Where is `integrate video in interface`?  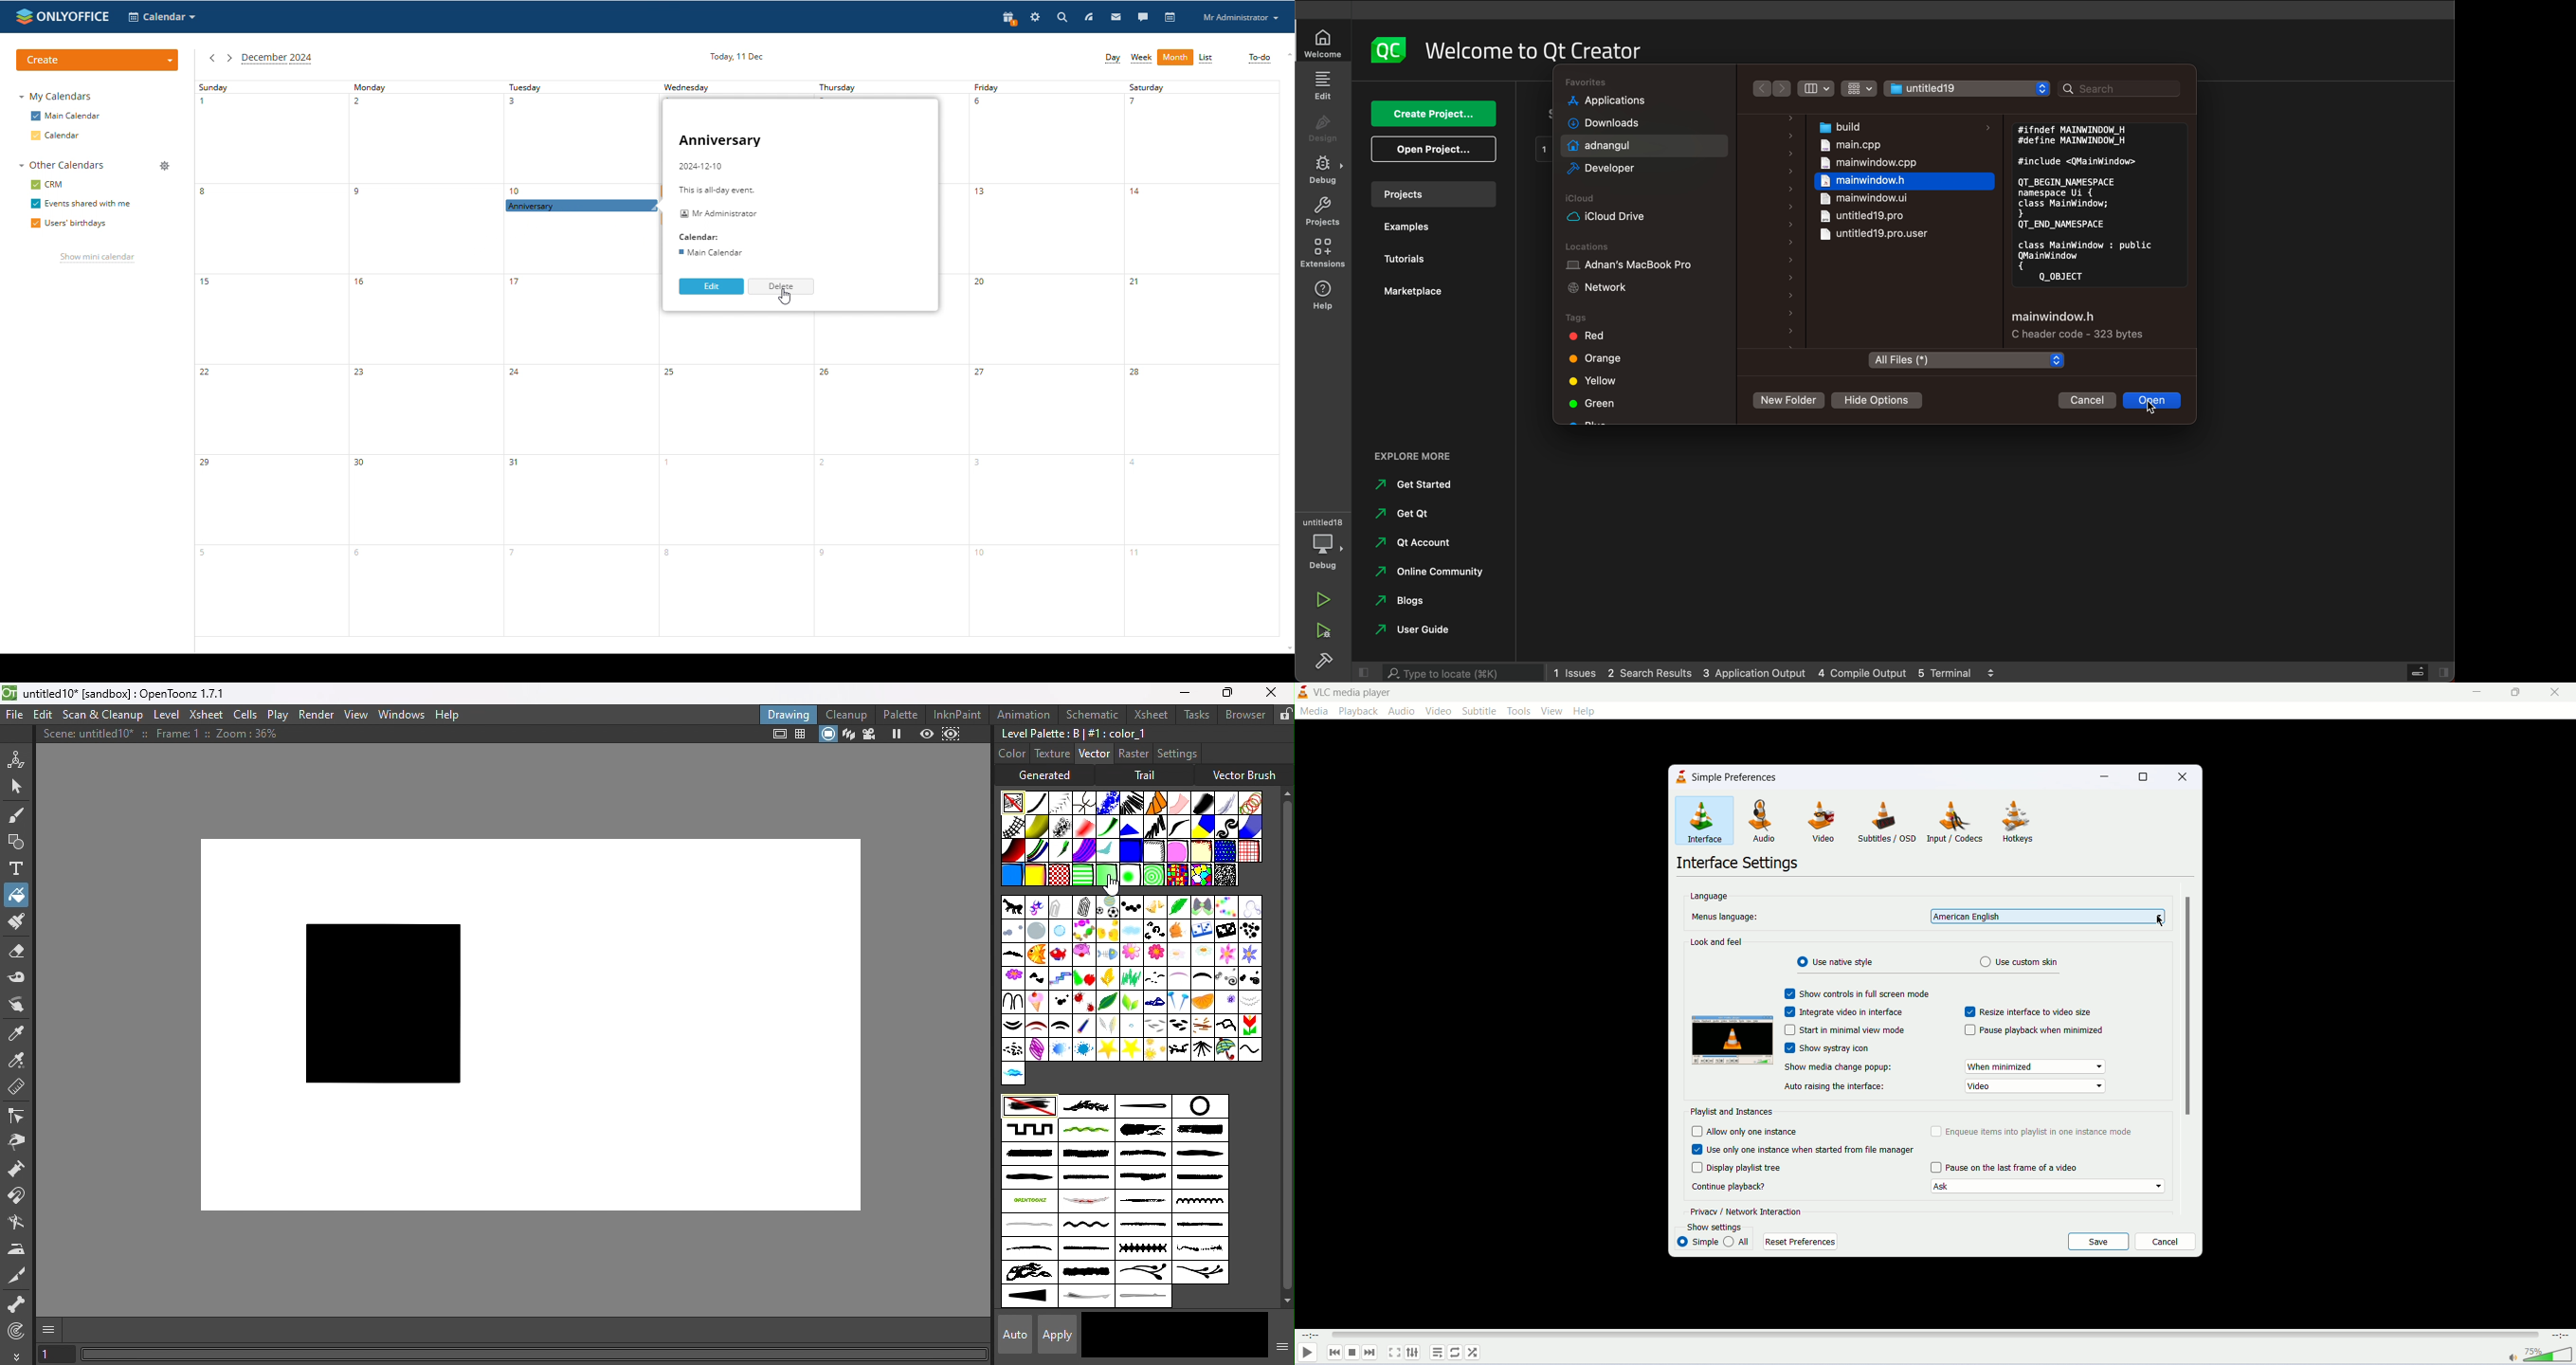 integrate video in interface is located at coordinates (1843, 1012).